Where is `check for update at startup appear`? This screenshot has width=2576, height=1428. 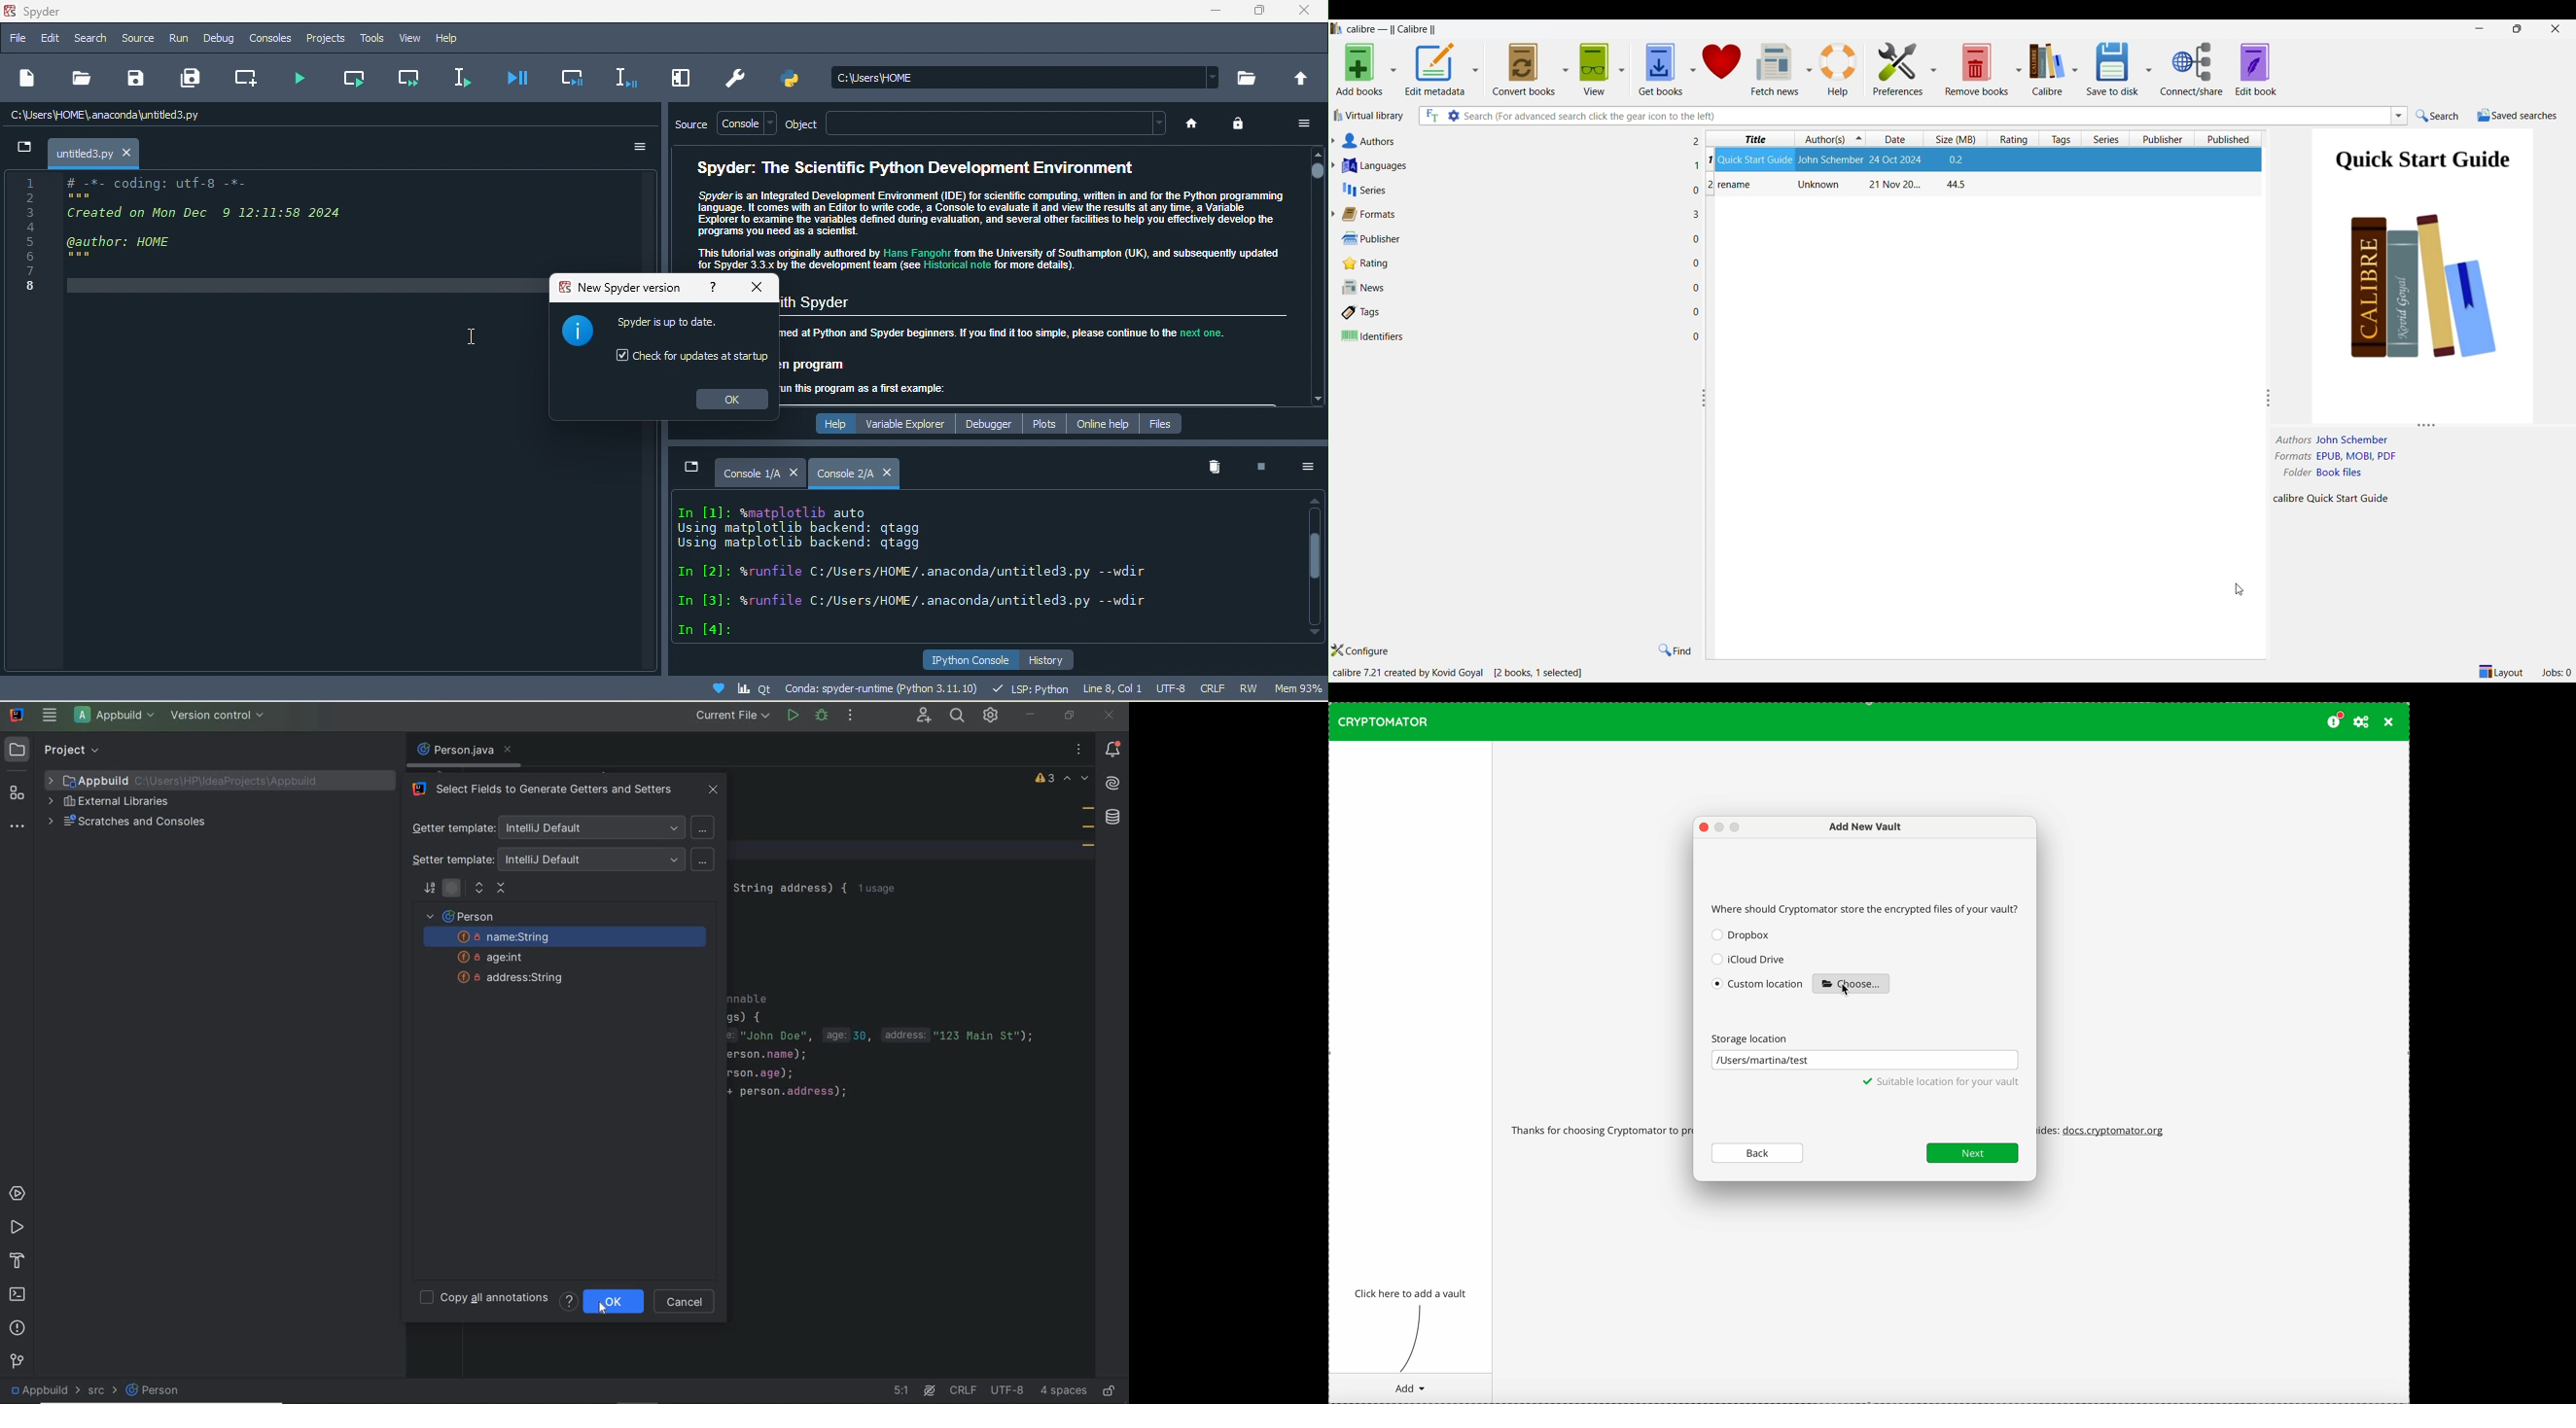
check for update at startup appear is located at coordinates (691, 357).